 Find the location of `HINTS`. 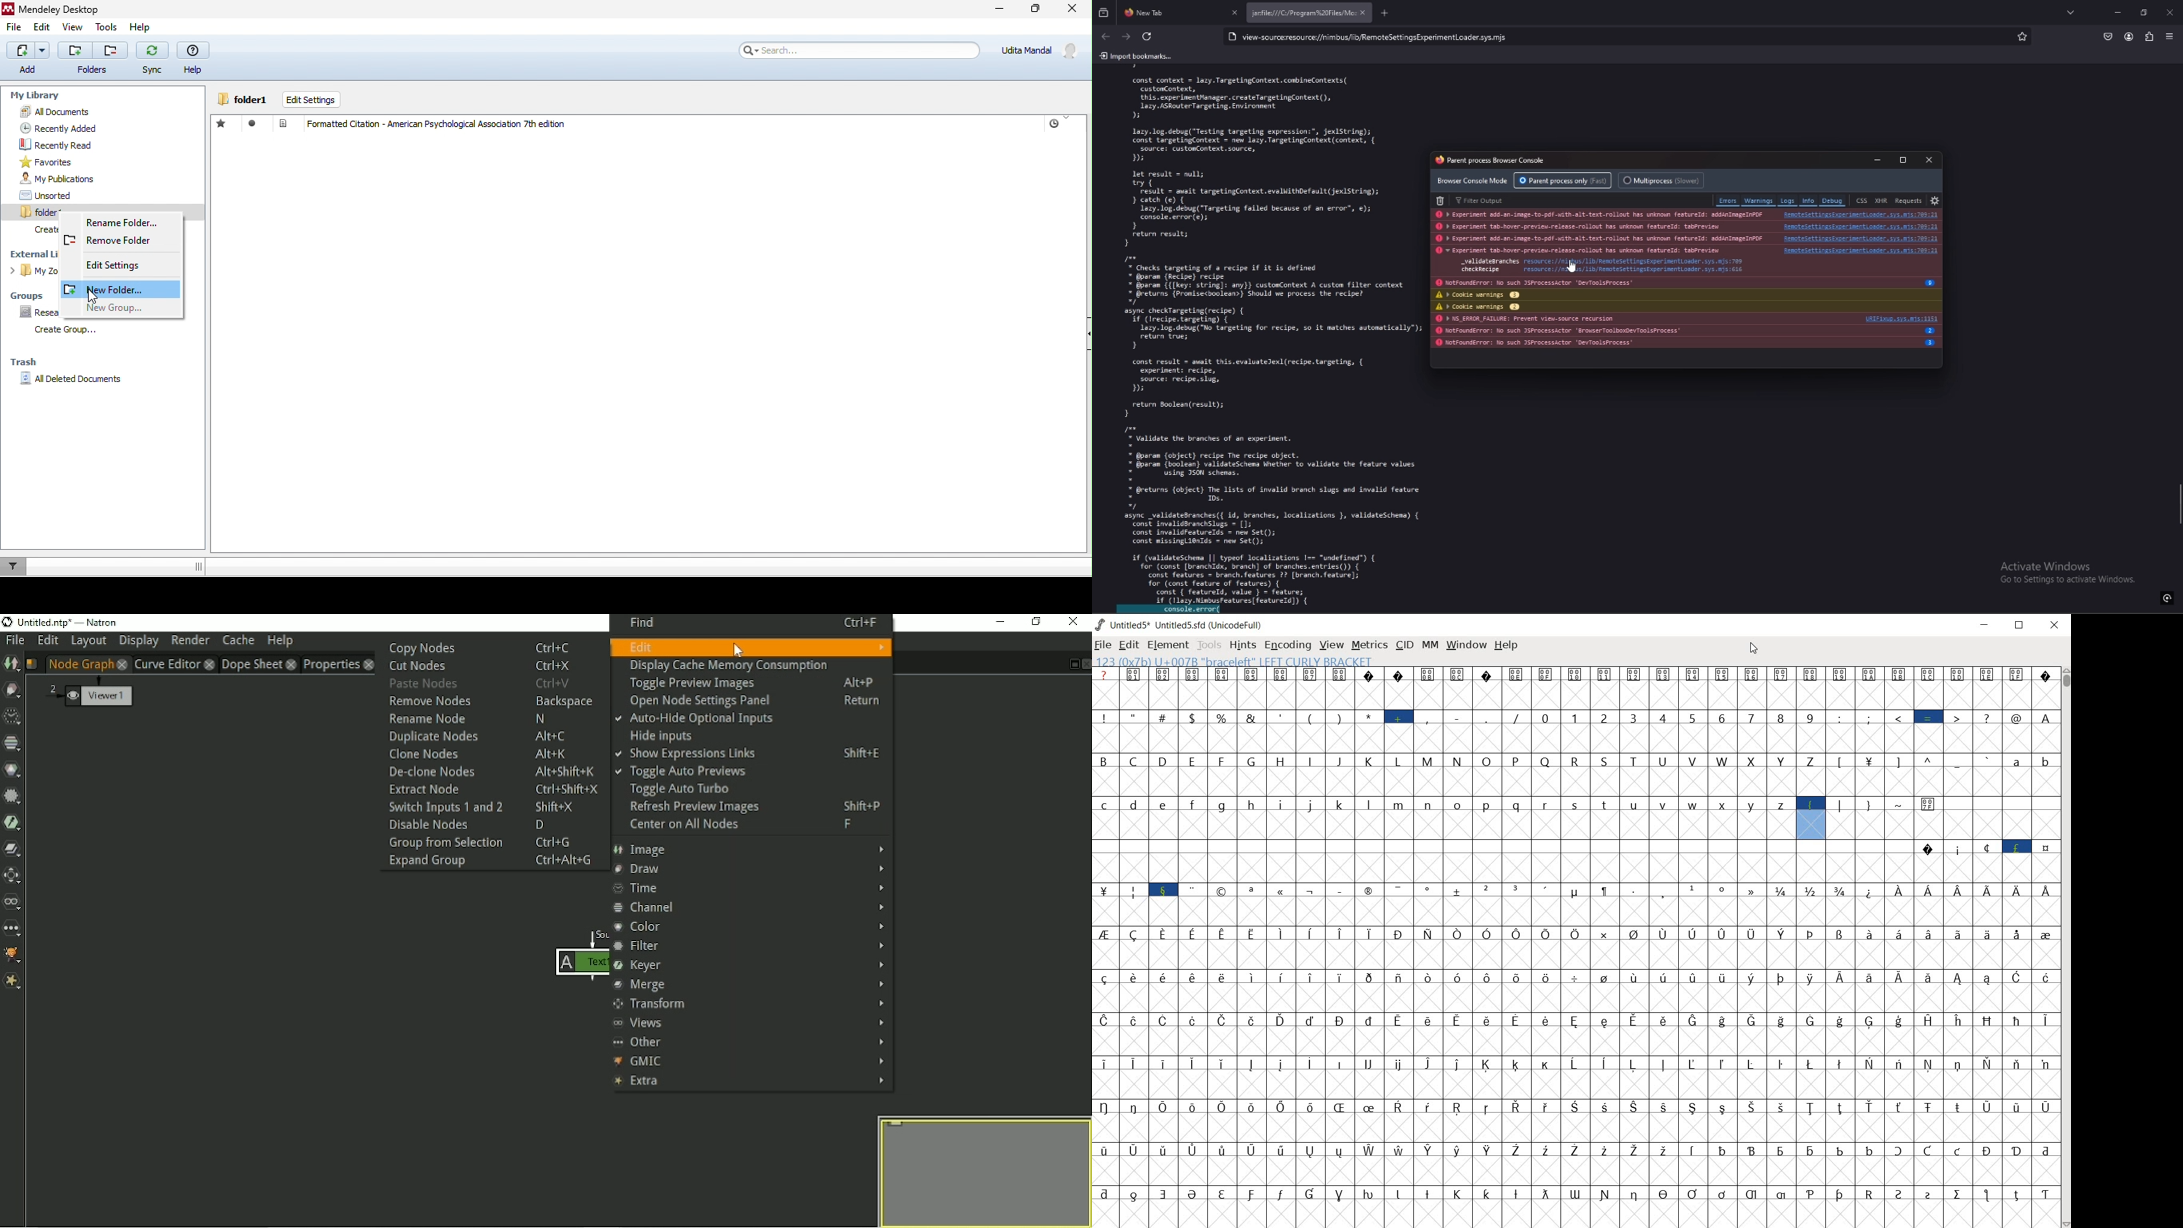

HINTS is located at coordinates (1242, 646).